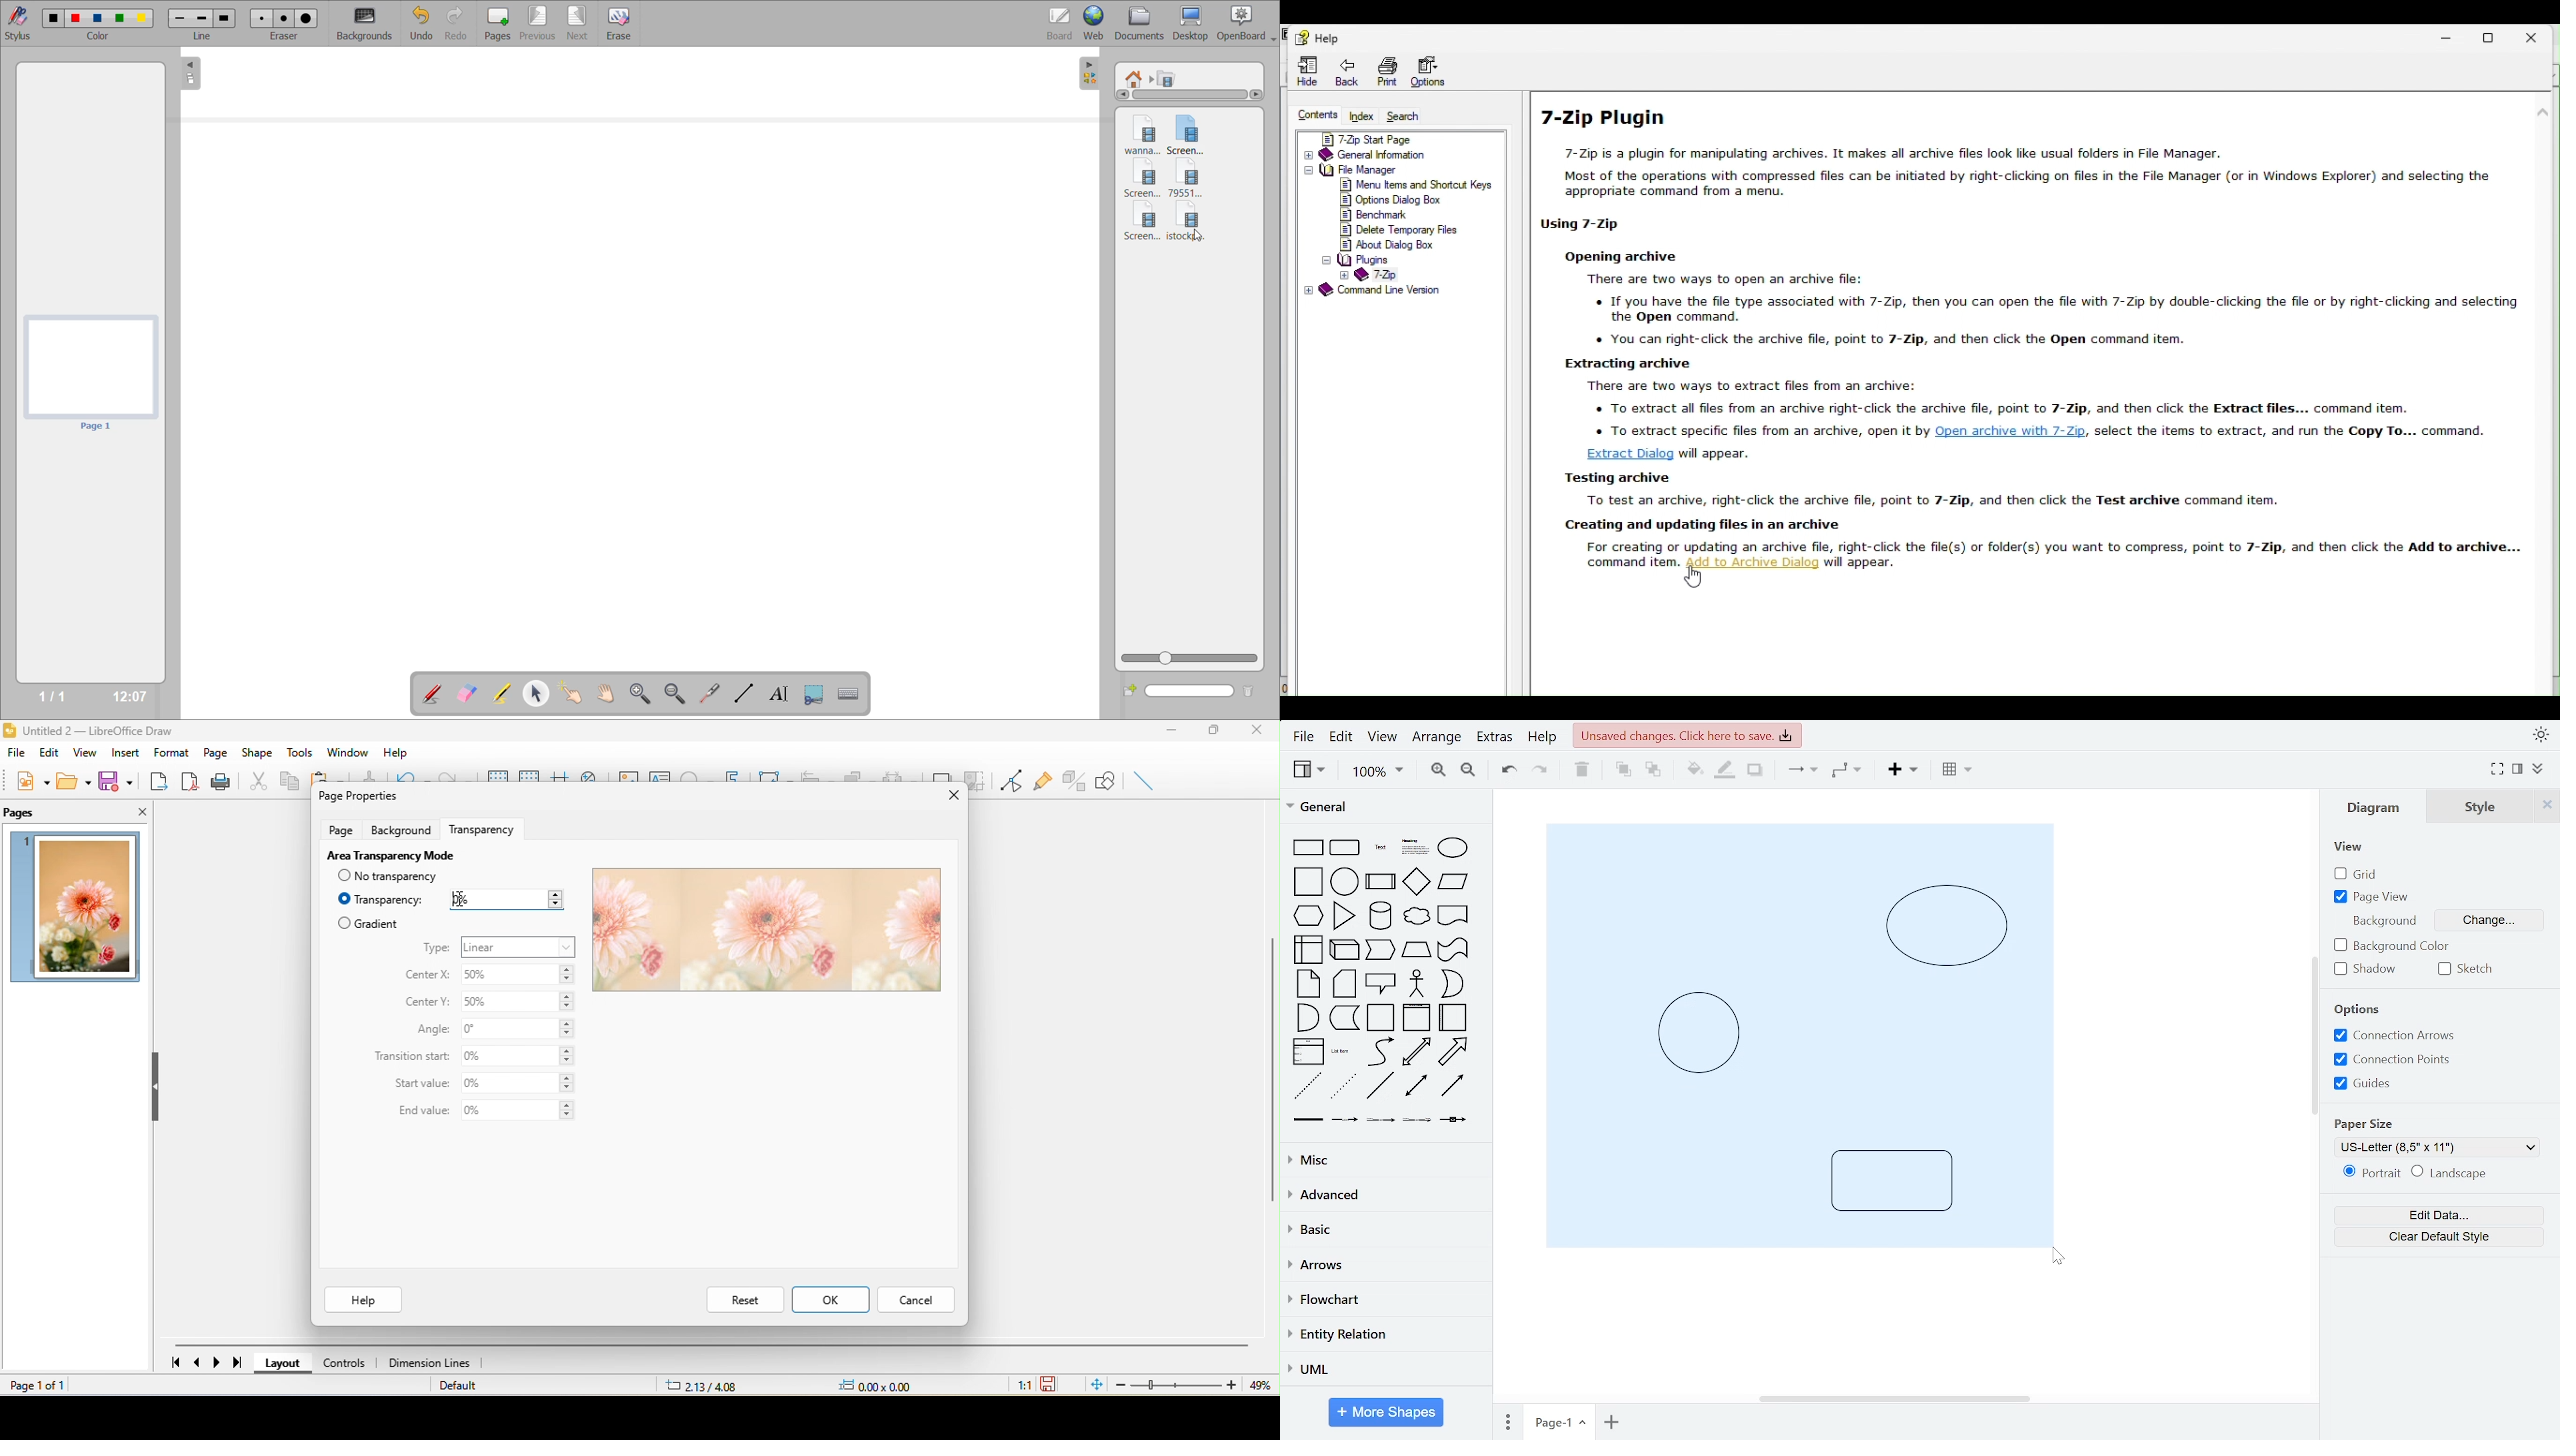 This screenshot has width=2576, height=1456. I want to click on diamond, so click(1417, 882).